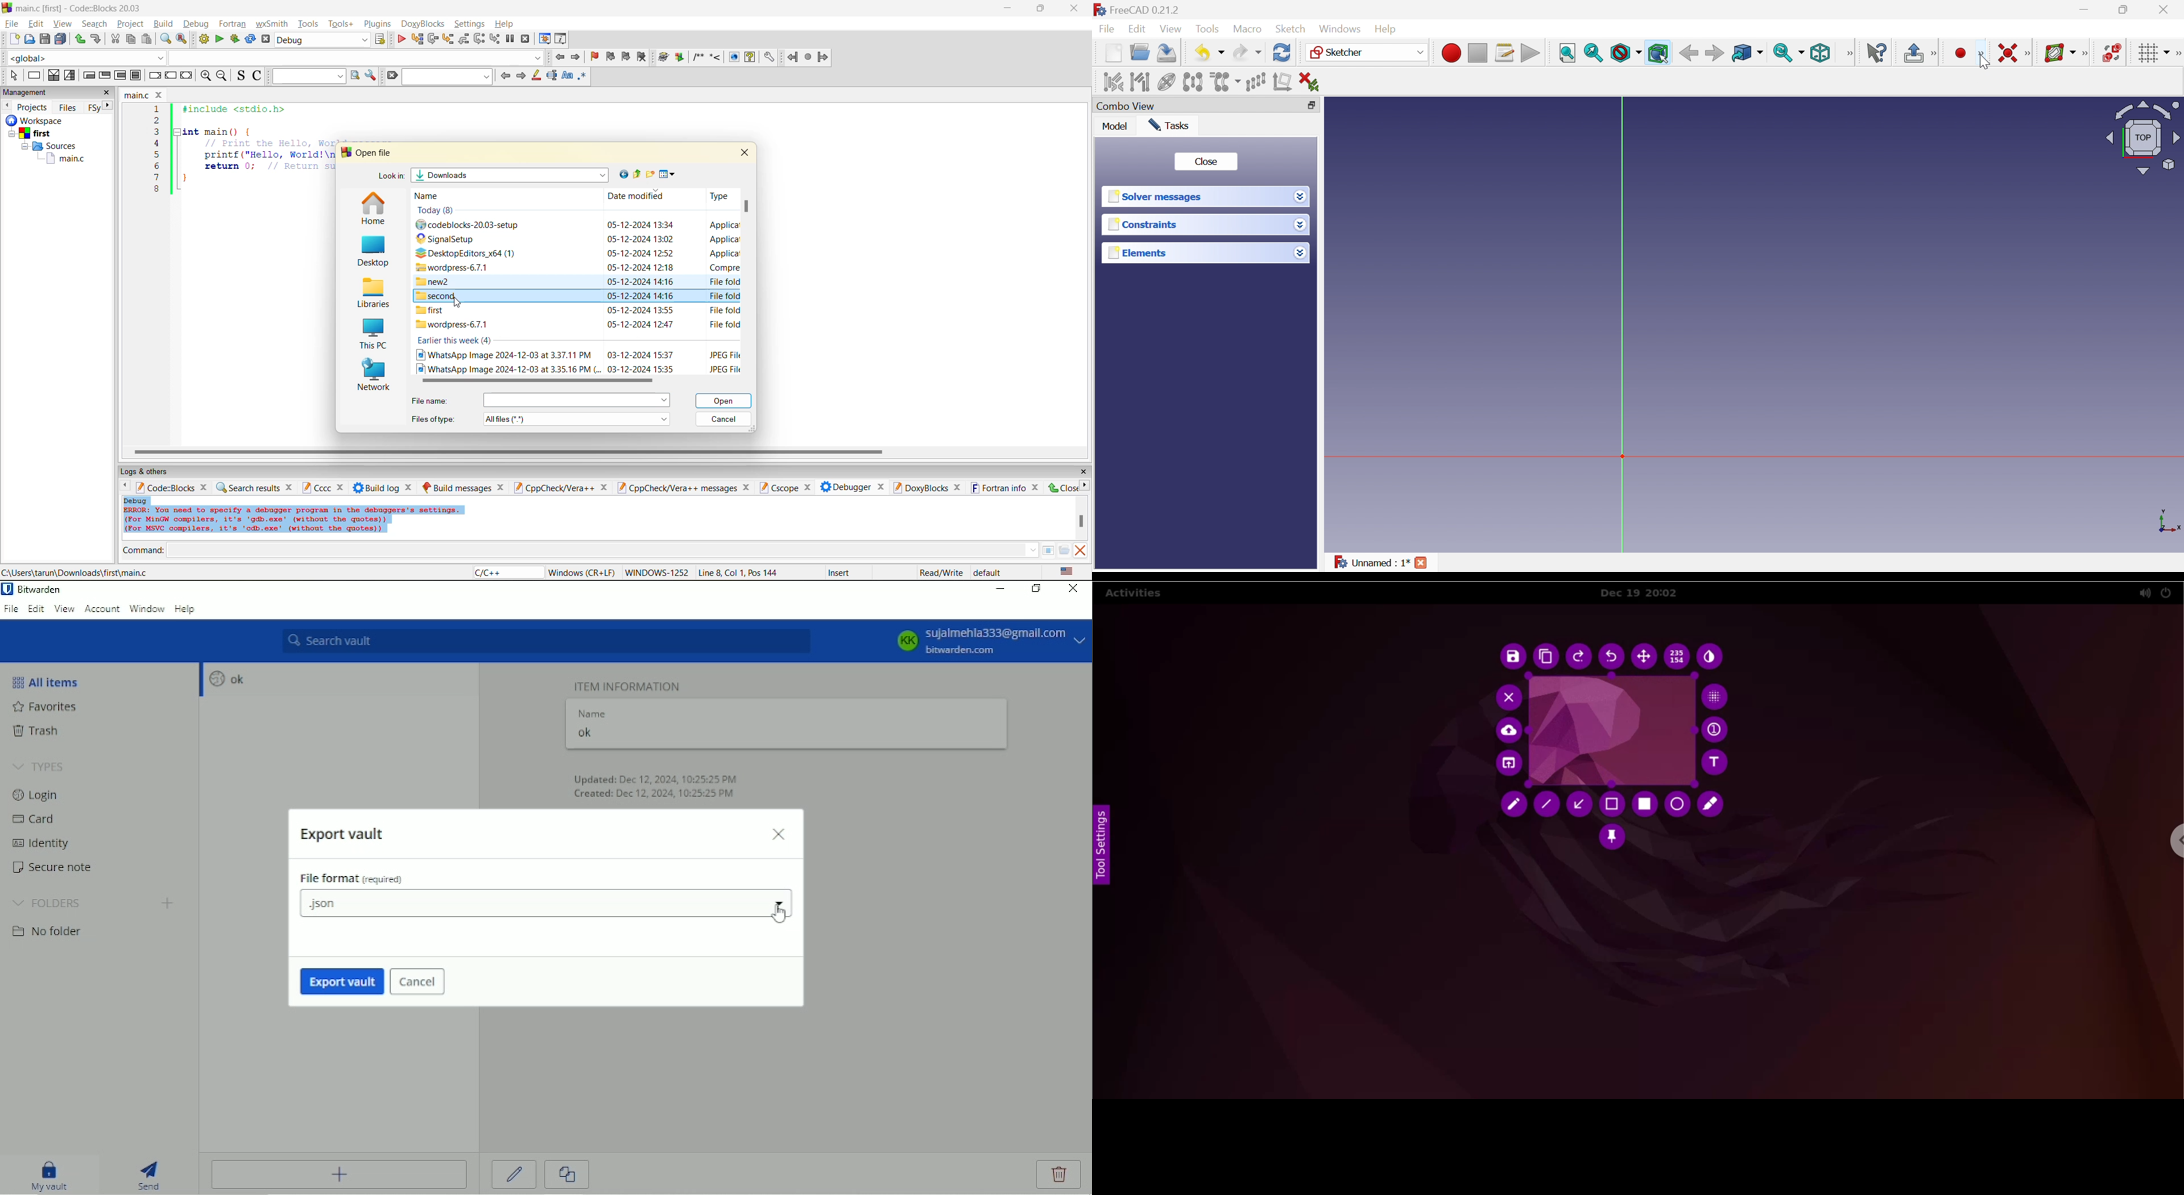  What do you see at coordinates (1513, 764) in the screenshot?
I see `choose app to open screnshot` at bounding box center [1513, 764].